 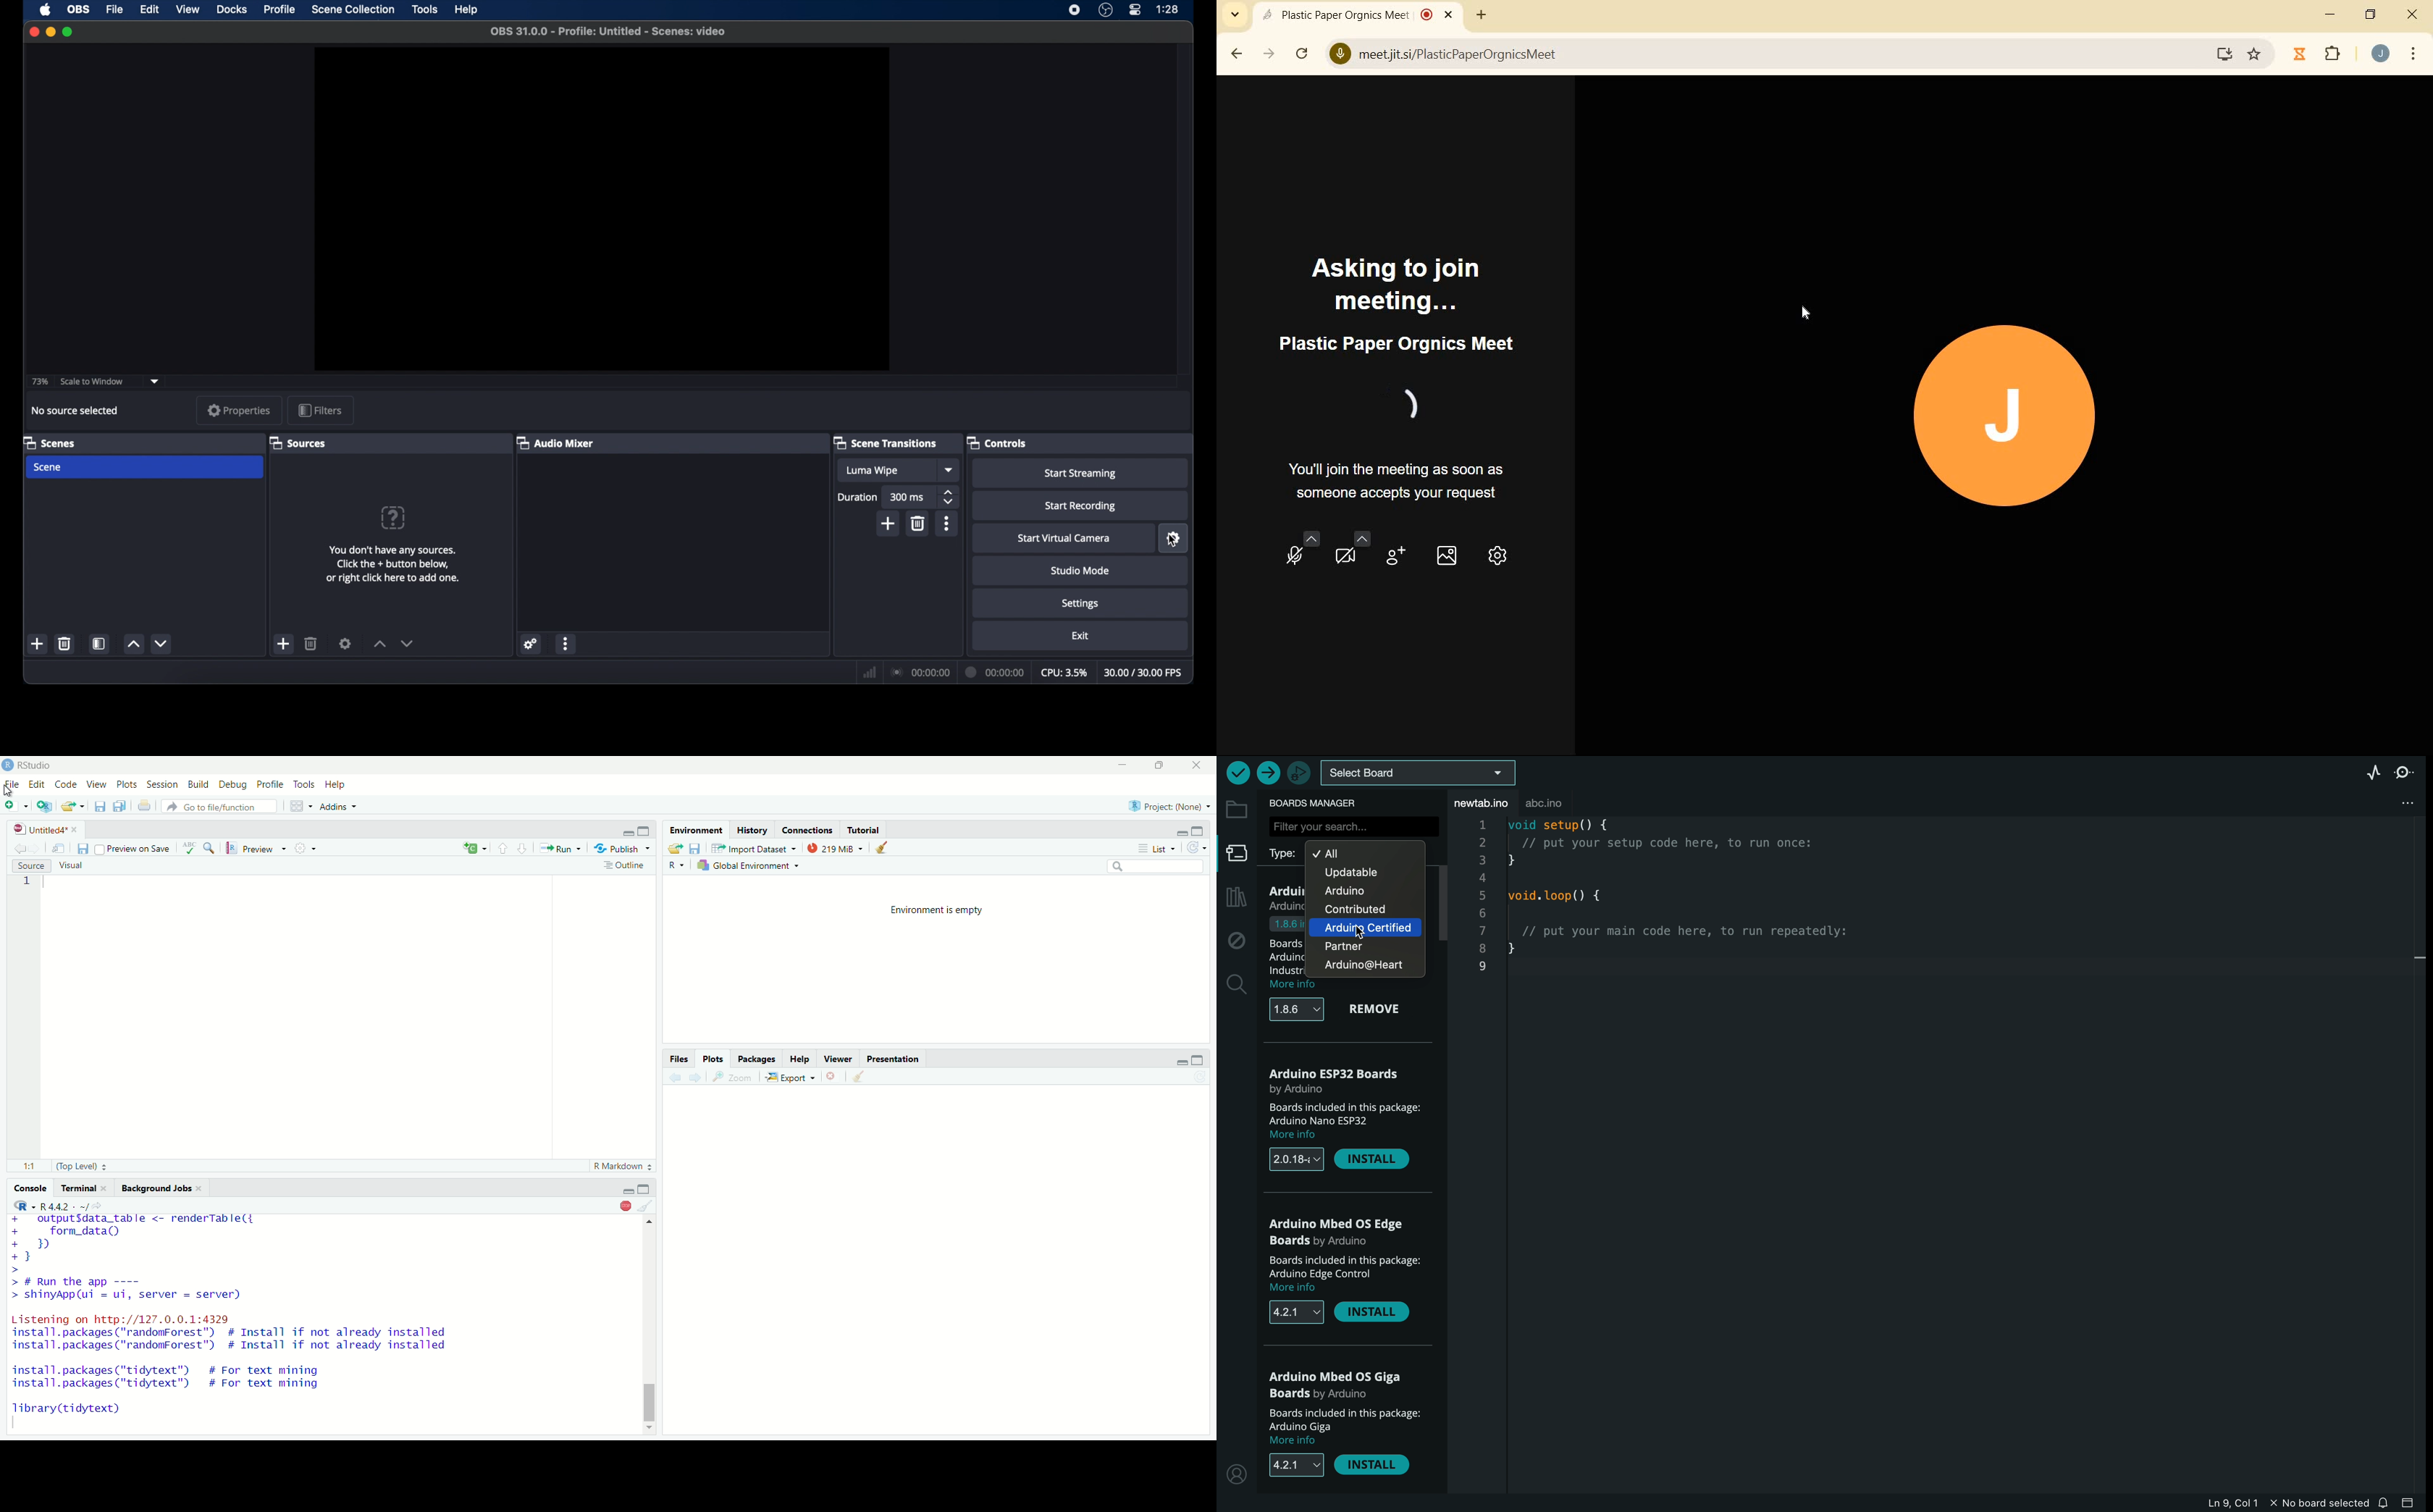 What do you see at coordinates (935, 909) in the screenshot?
I see `Environment is empty` at bounding box center [935, 909].